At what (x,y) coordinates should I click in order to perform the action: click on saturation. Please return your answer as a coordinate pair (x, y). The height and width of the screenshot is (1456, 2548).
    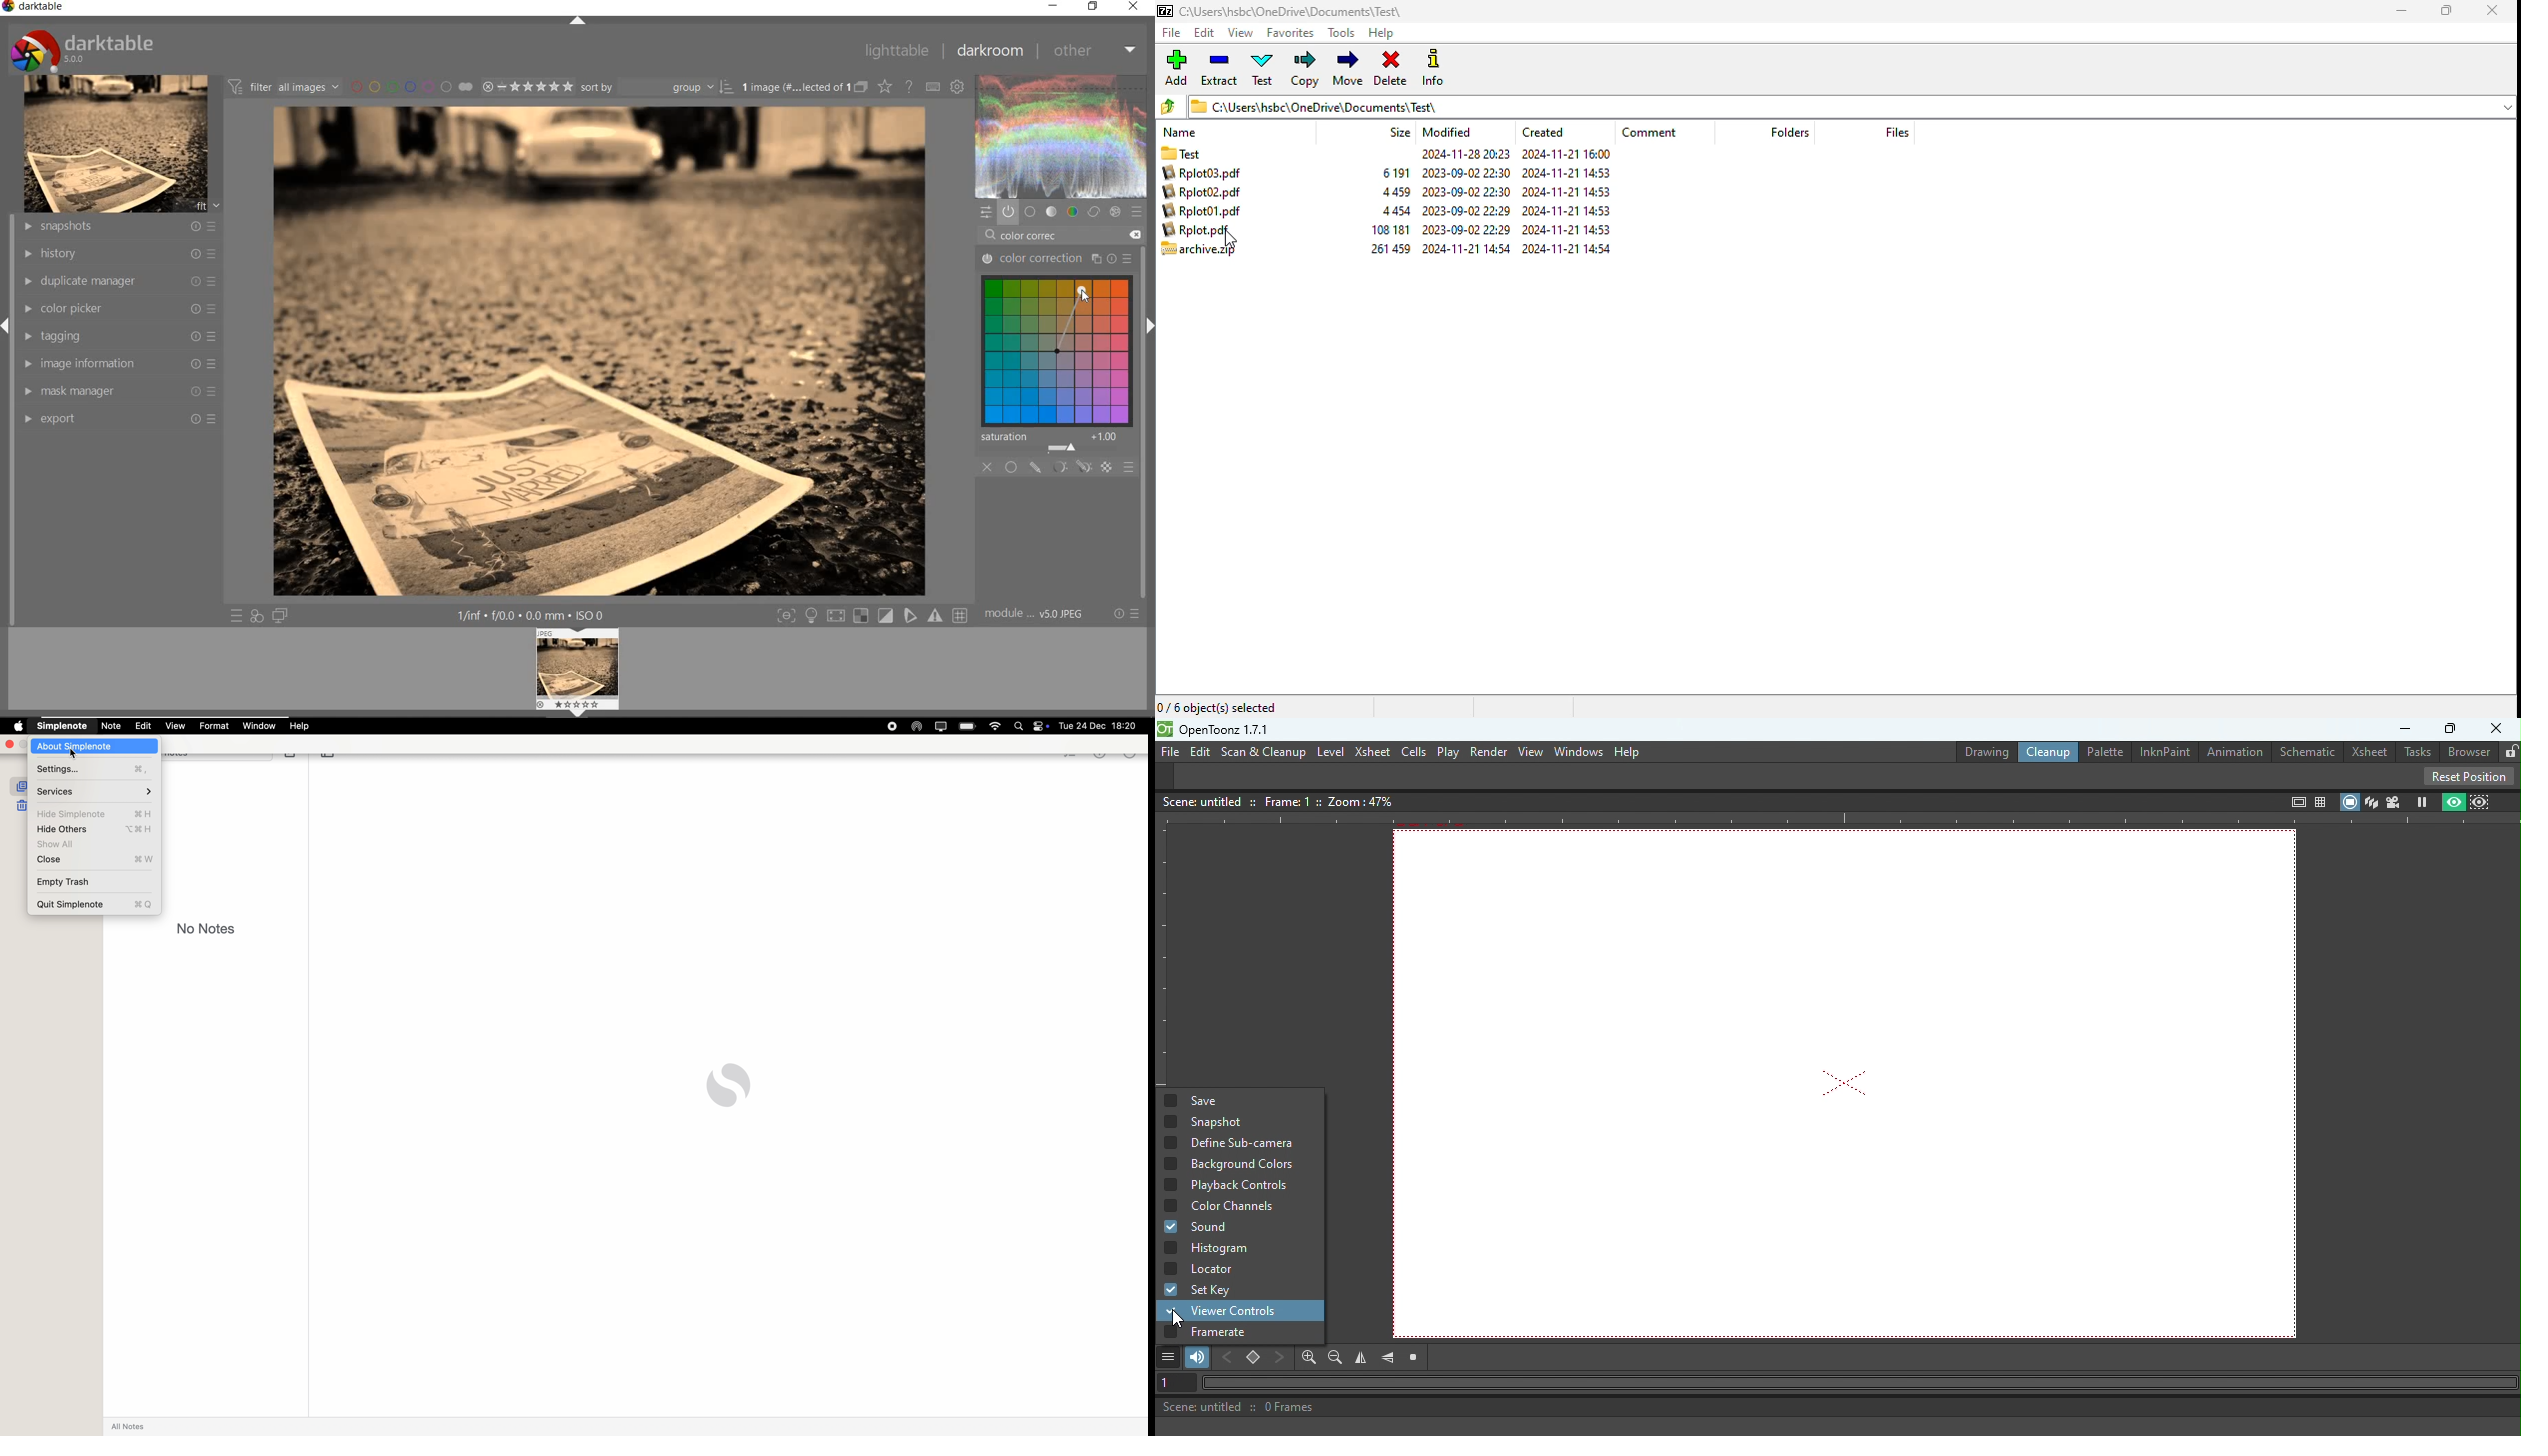
    Looking at the image, I should click on (1054, 442).